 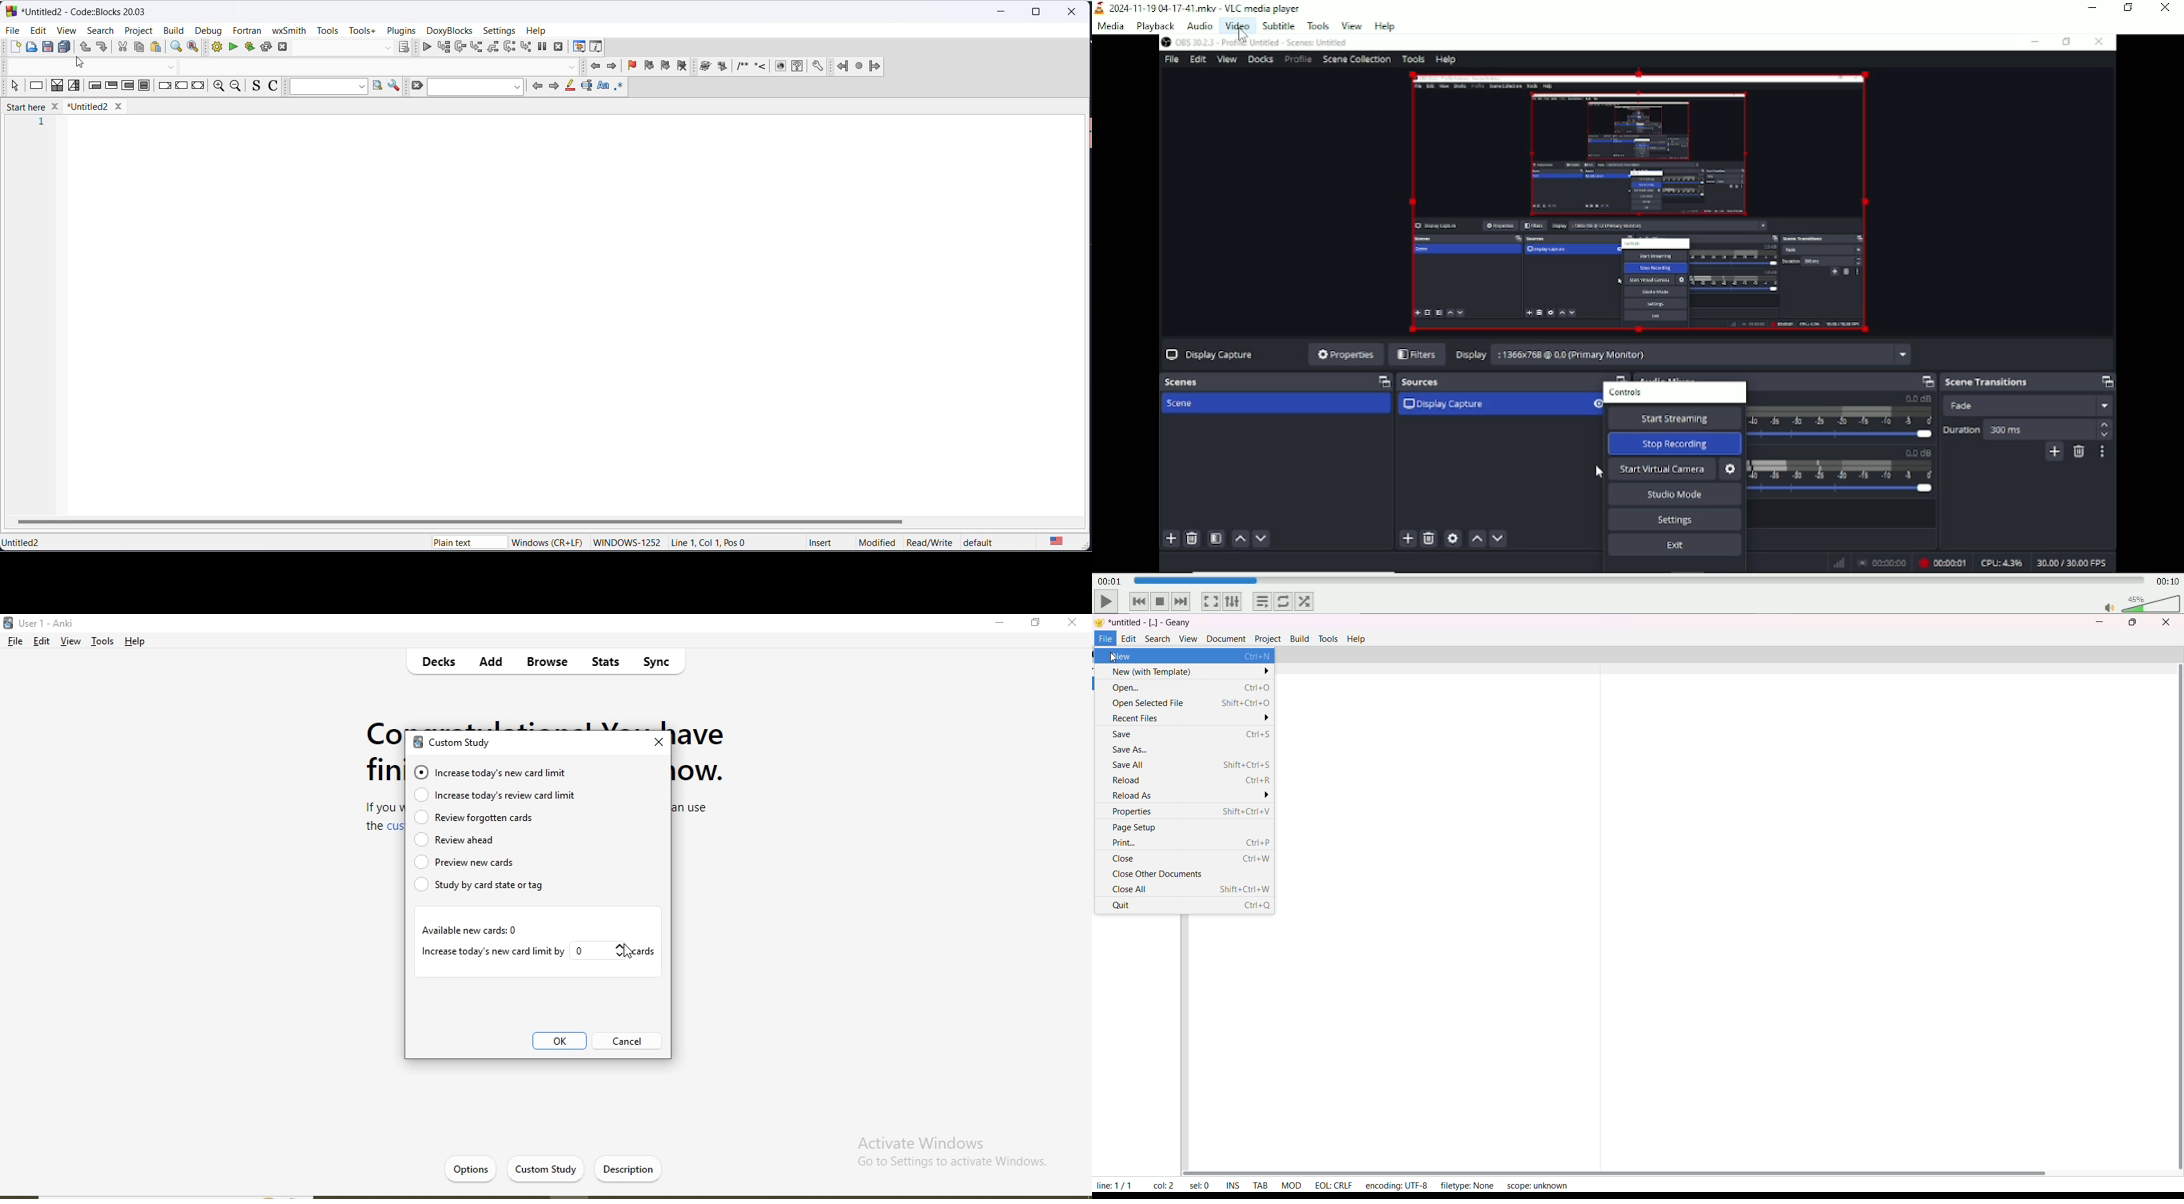 What do you see at coordinates (14, 643) in the screenshot?
I see `file` at bounding box center [14, 643].